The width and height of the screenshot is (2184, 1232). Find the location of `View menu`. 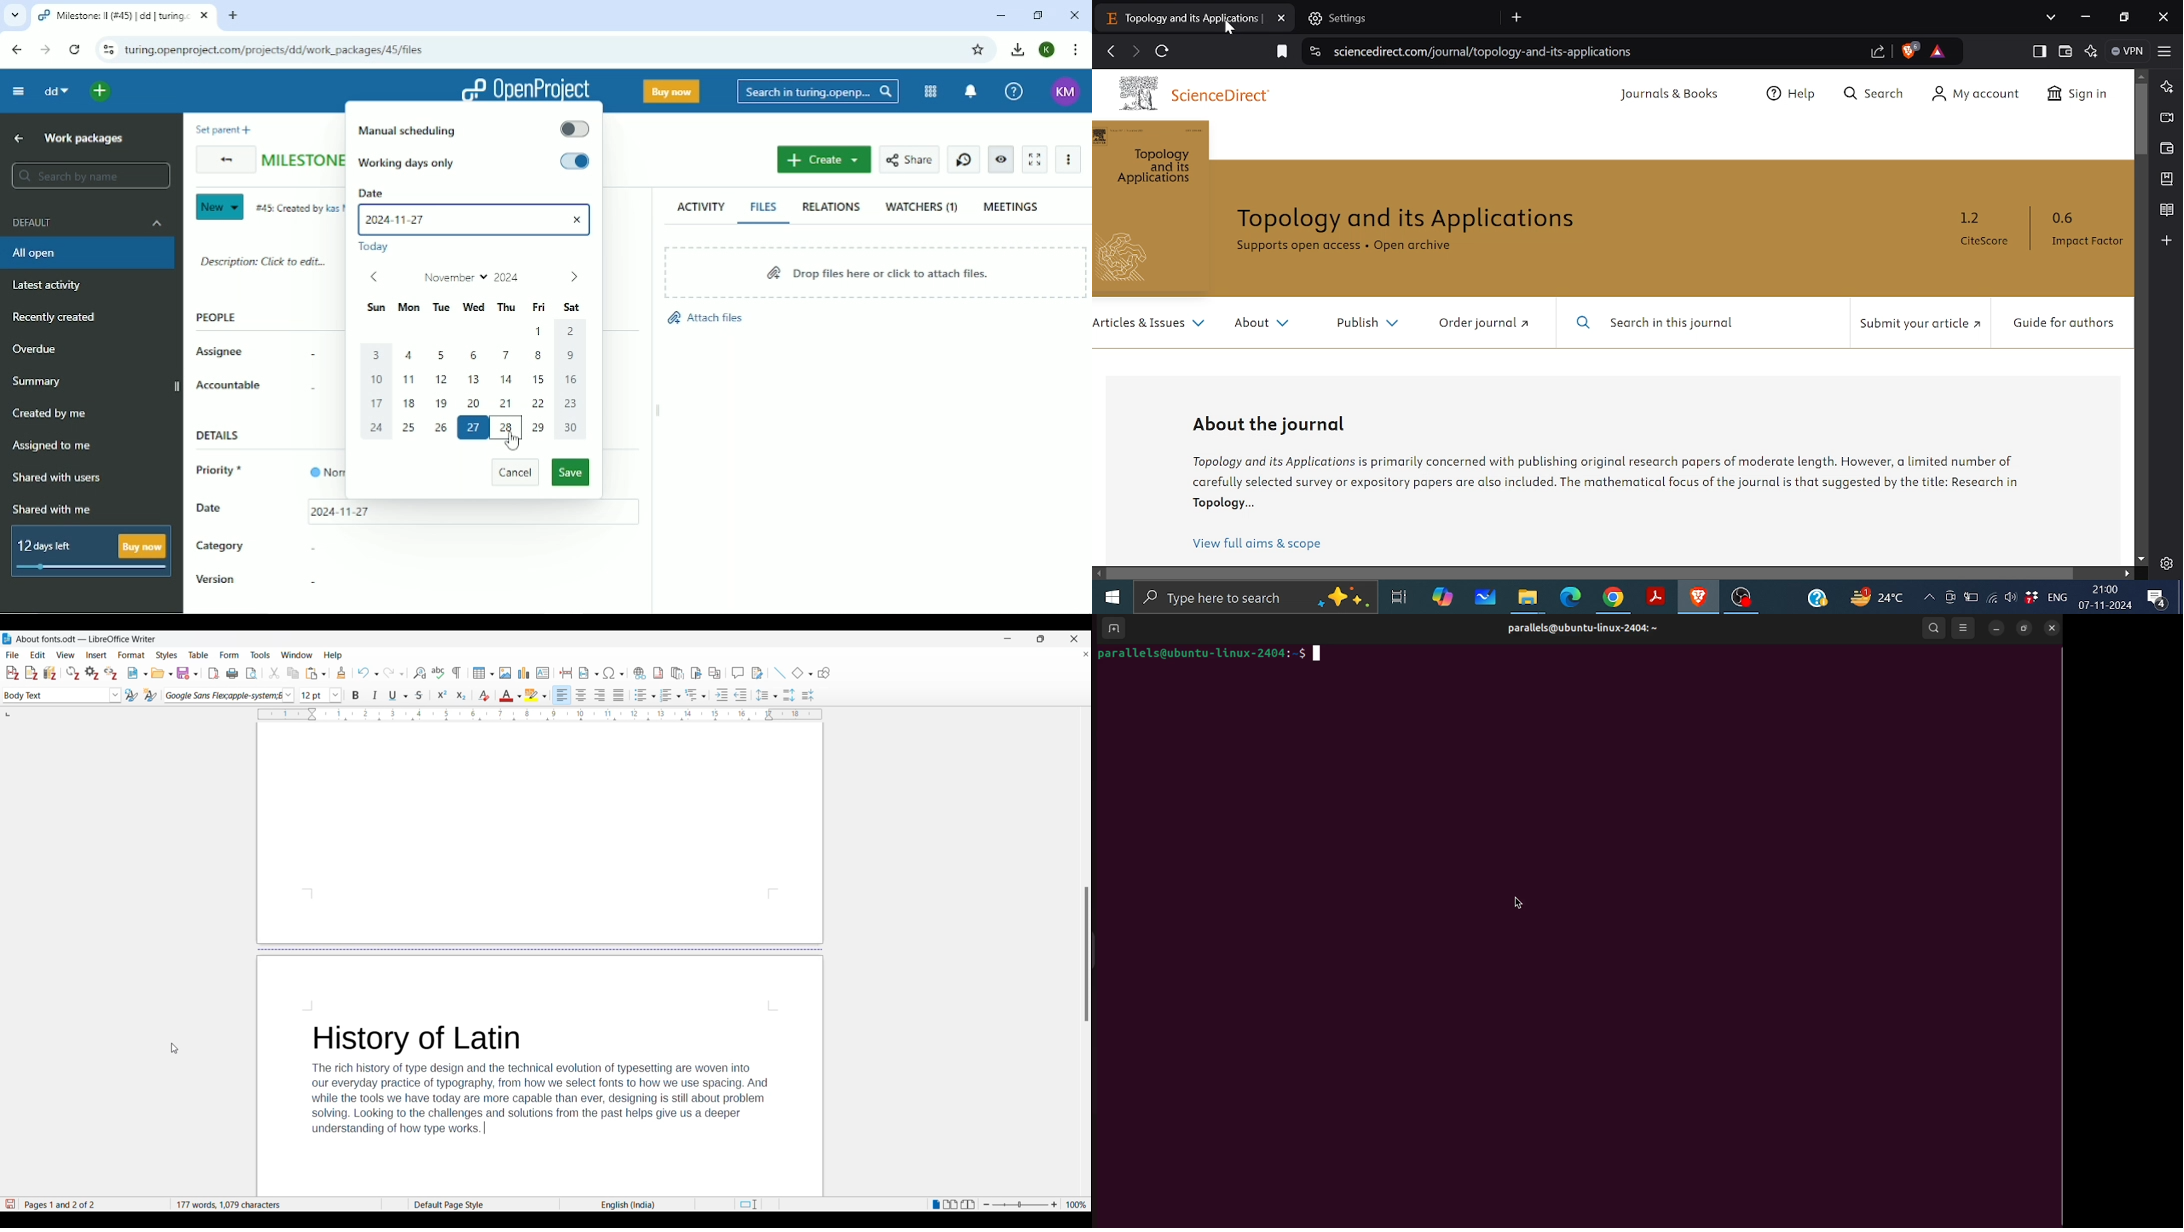

View menu is located at coordinates (65, 655).